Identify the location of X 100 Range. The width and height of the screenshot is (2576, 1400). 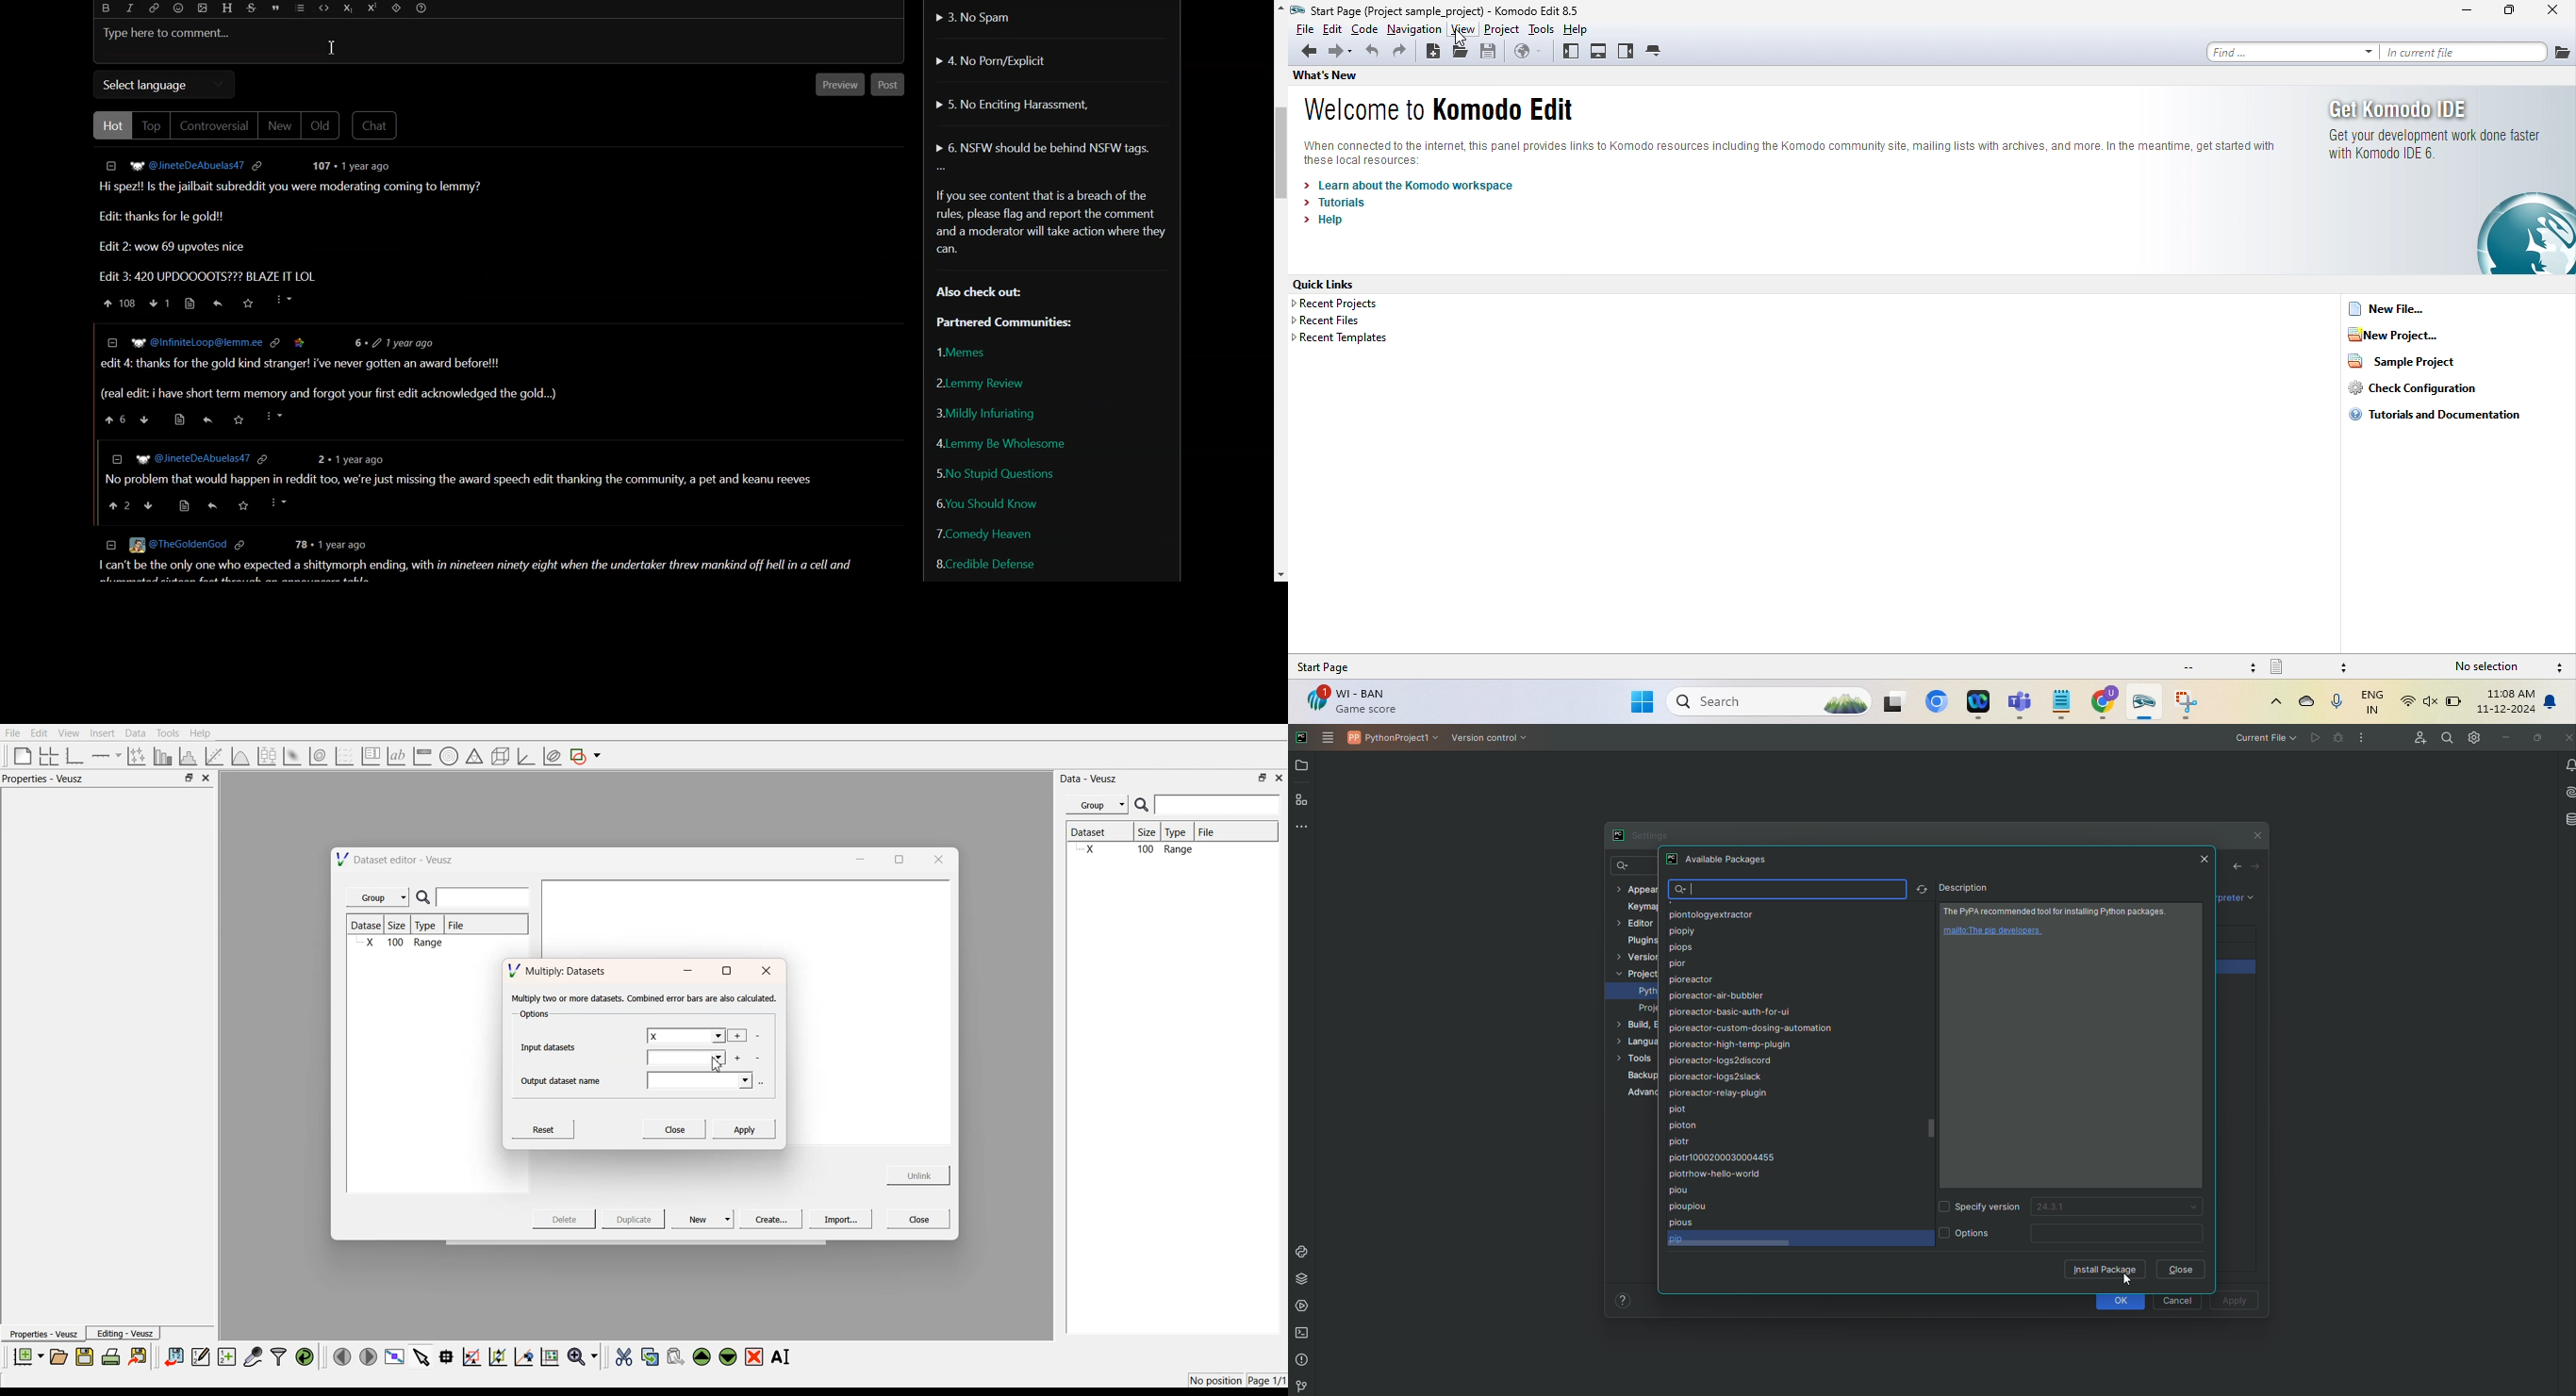
(1170, 851).